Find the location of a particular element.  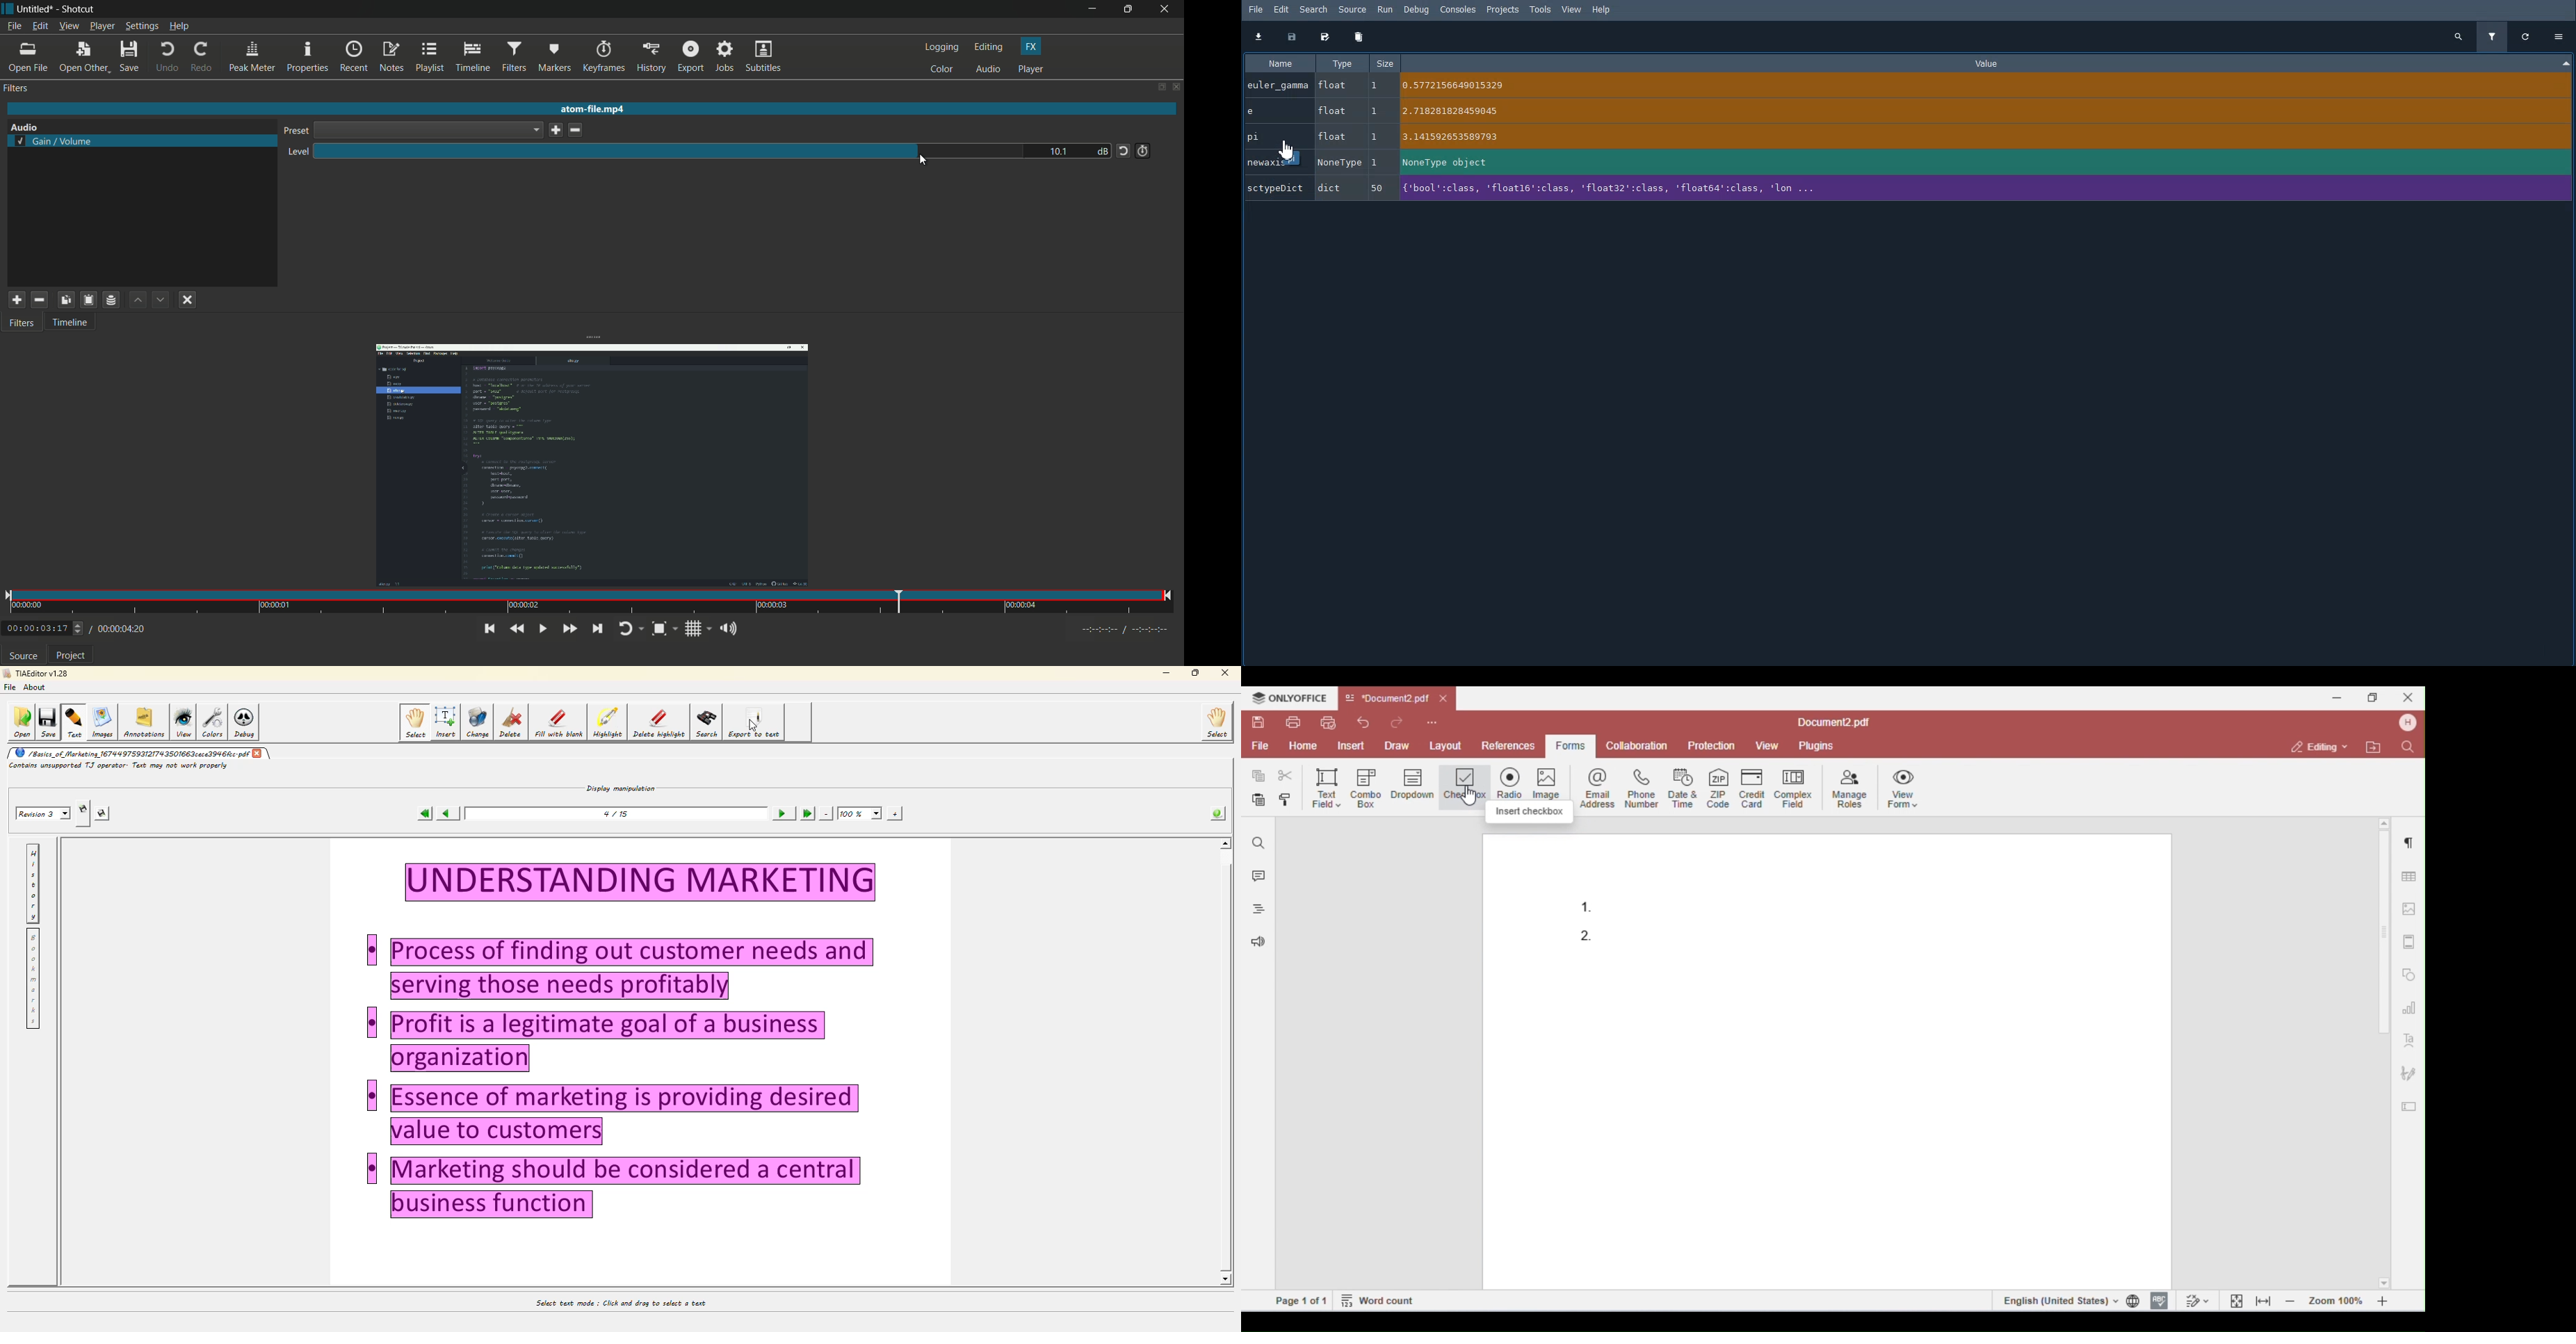

Search all variables is located at coordinates (2458, 36).